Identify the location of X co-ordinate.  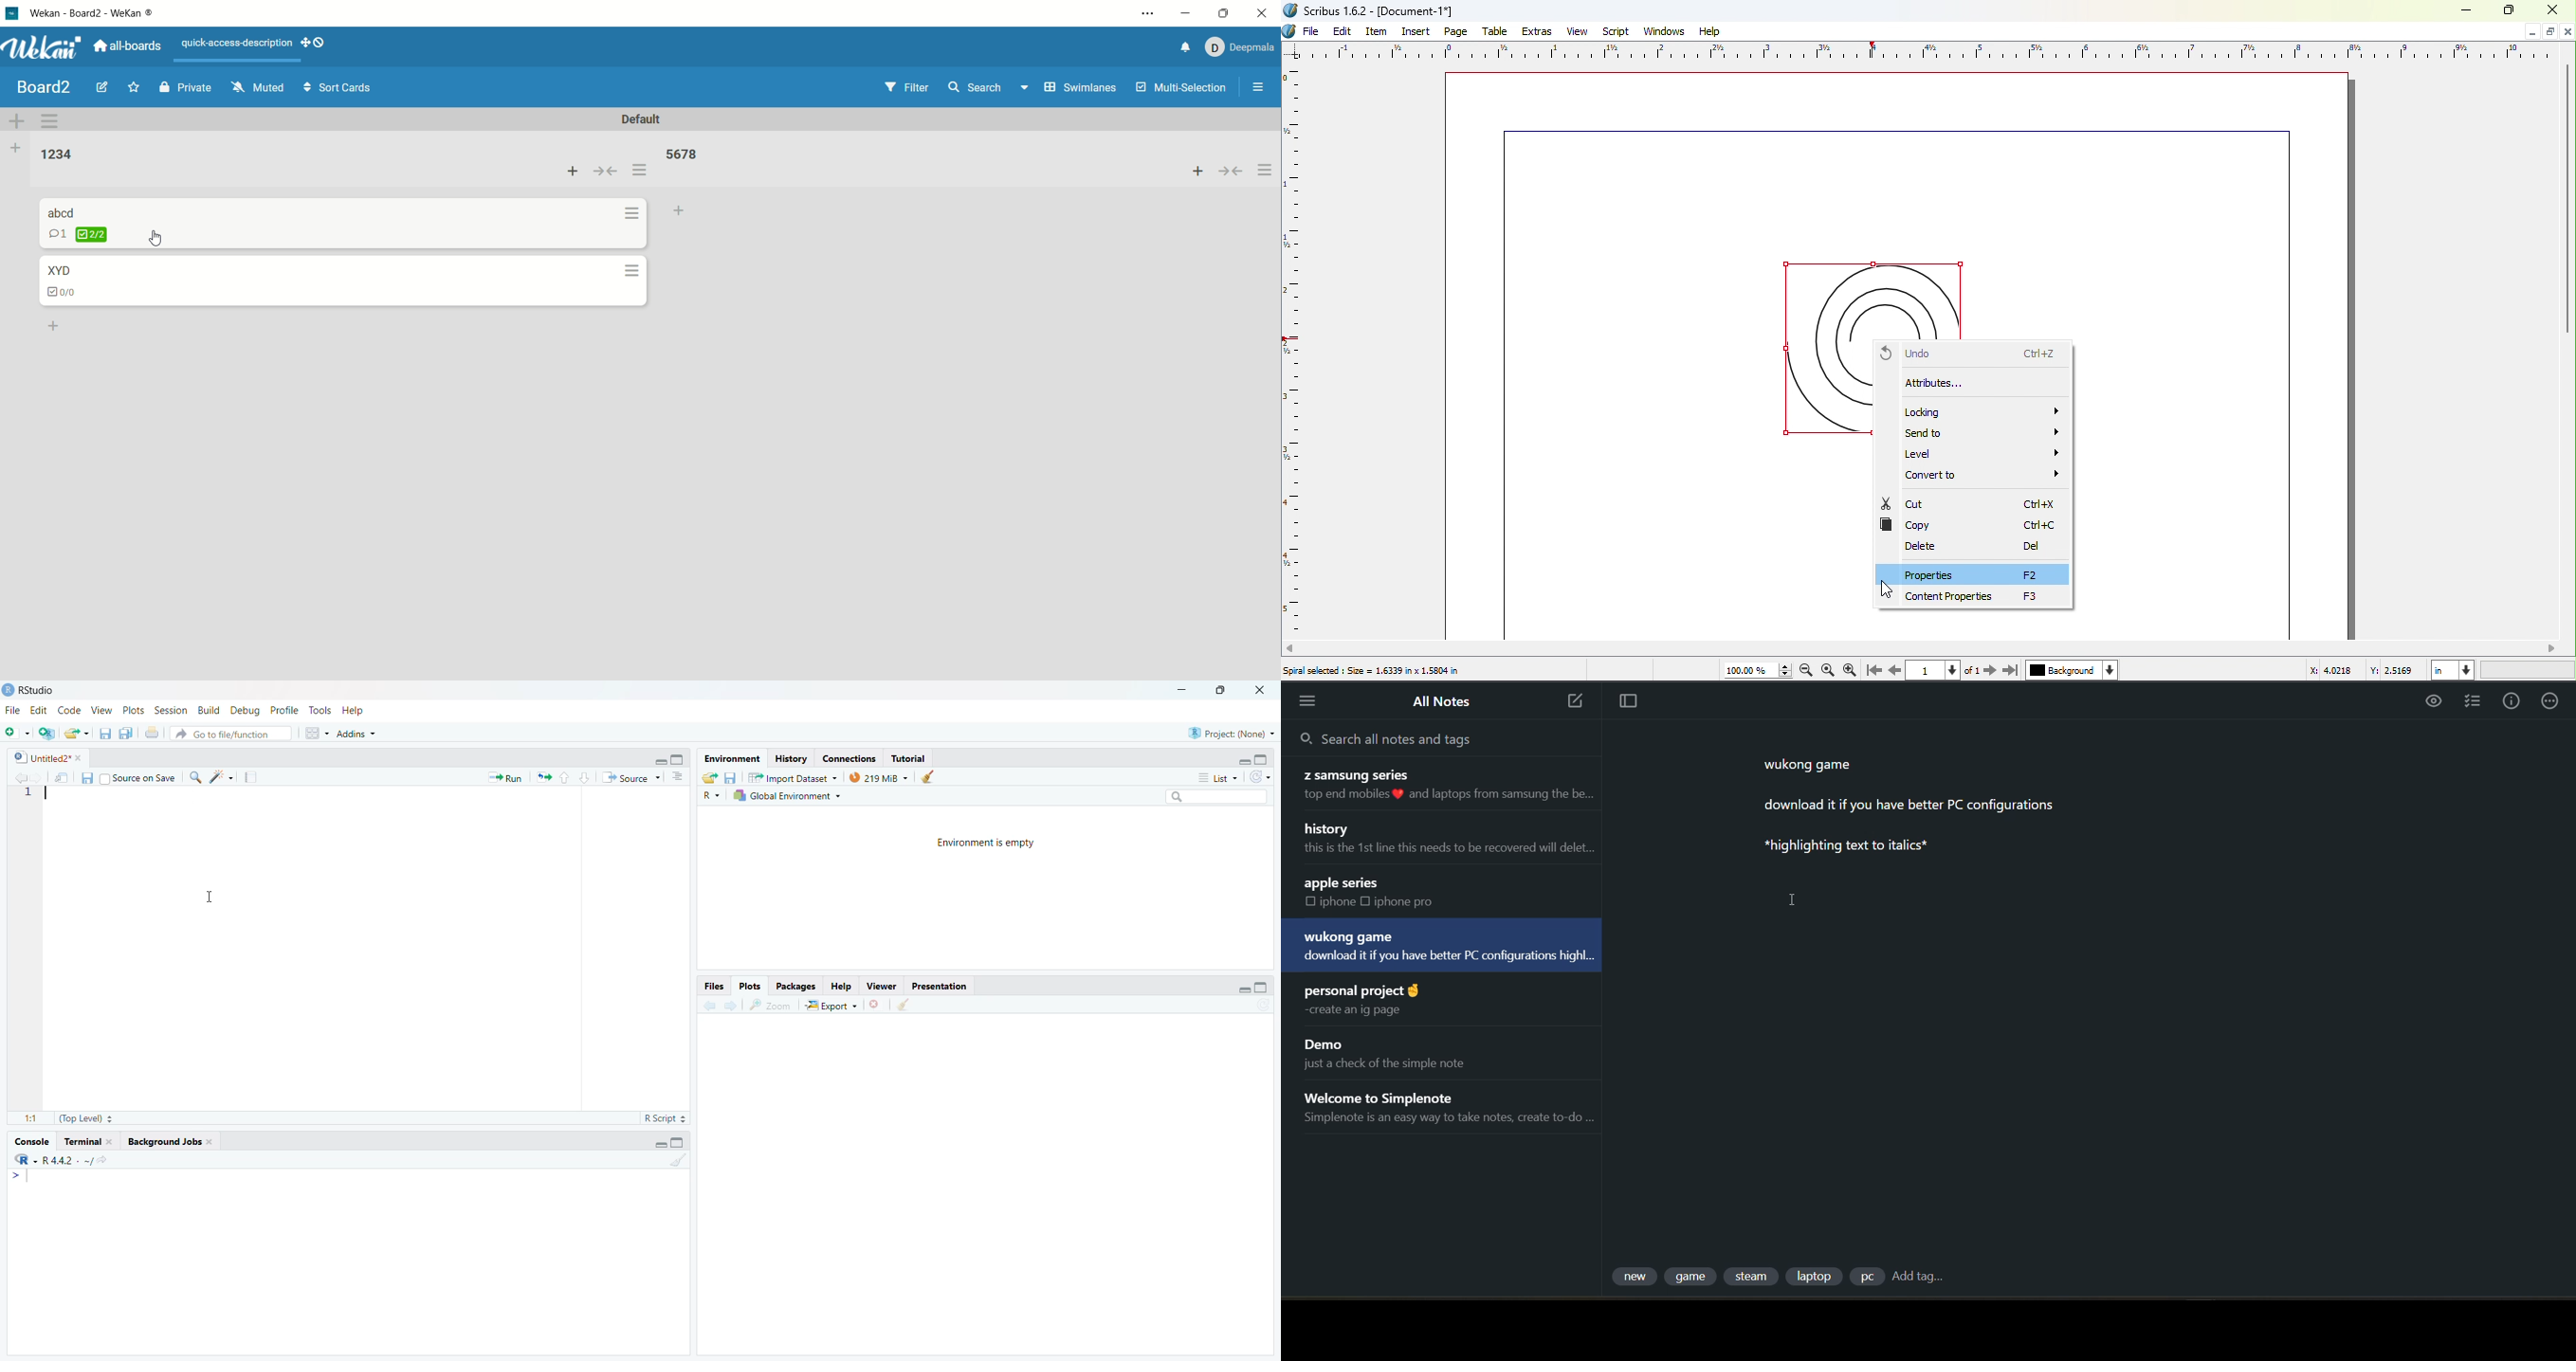
(2335, 671).